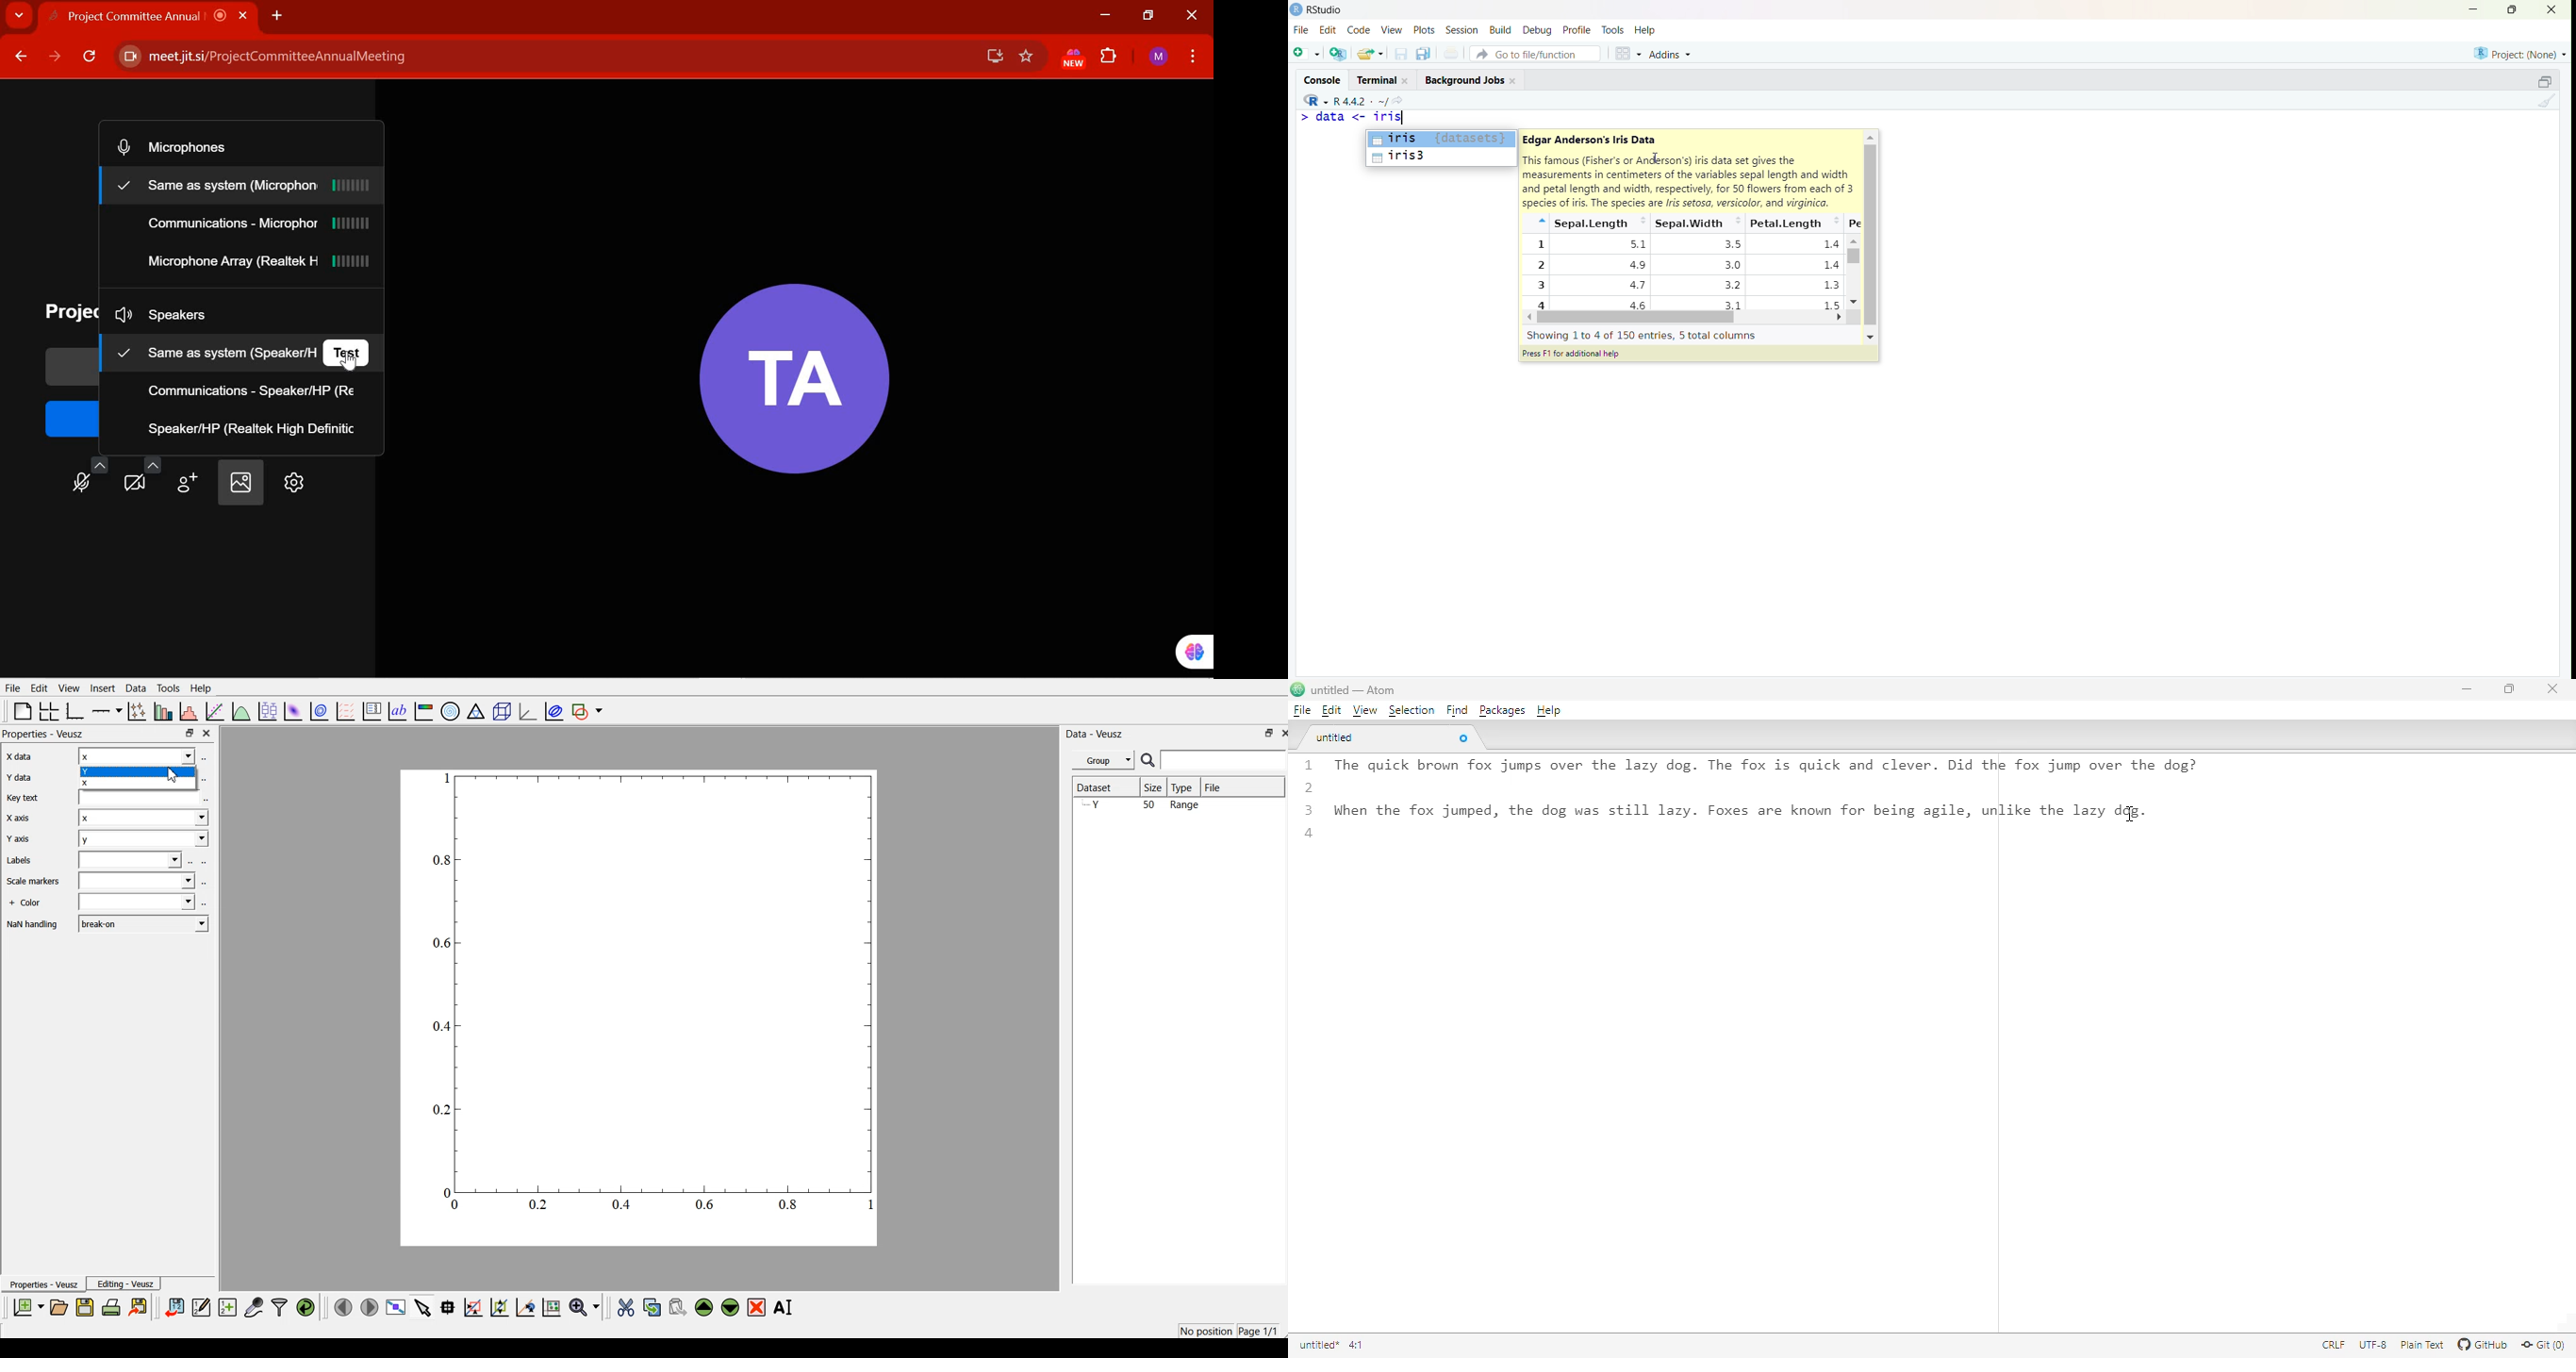 The width and height of the screenshot is (2576, 1372). I want to click on © Sepal.Length ~~ Sepal.Width ~~ Petal.Length

1 5.1 3.5 14
2 49 3.0 14
3 47 3.2 13
a a6 31 15, so click(1682, 262).